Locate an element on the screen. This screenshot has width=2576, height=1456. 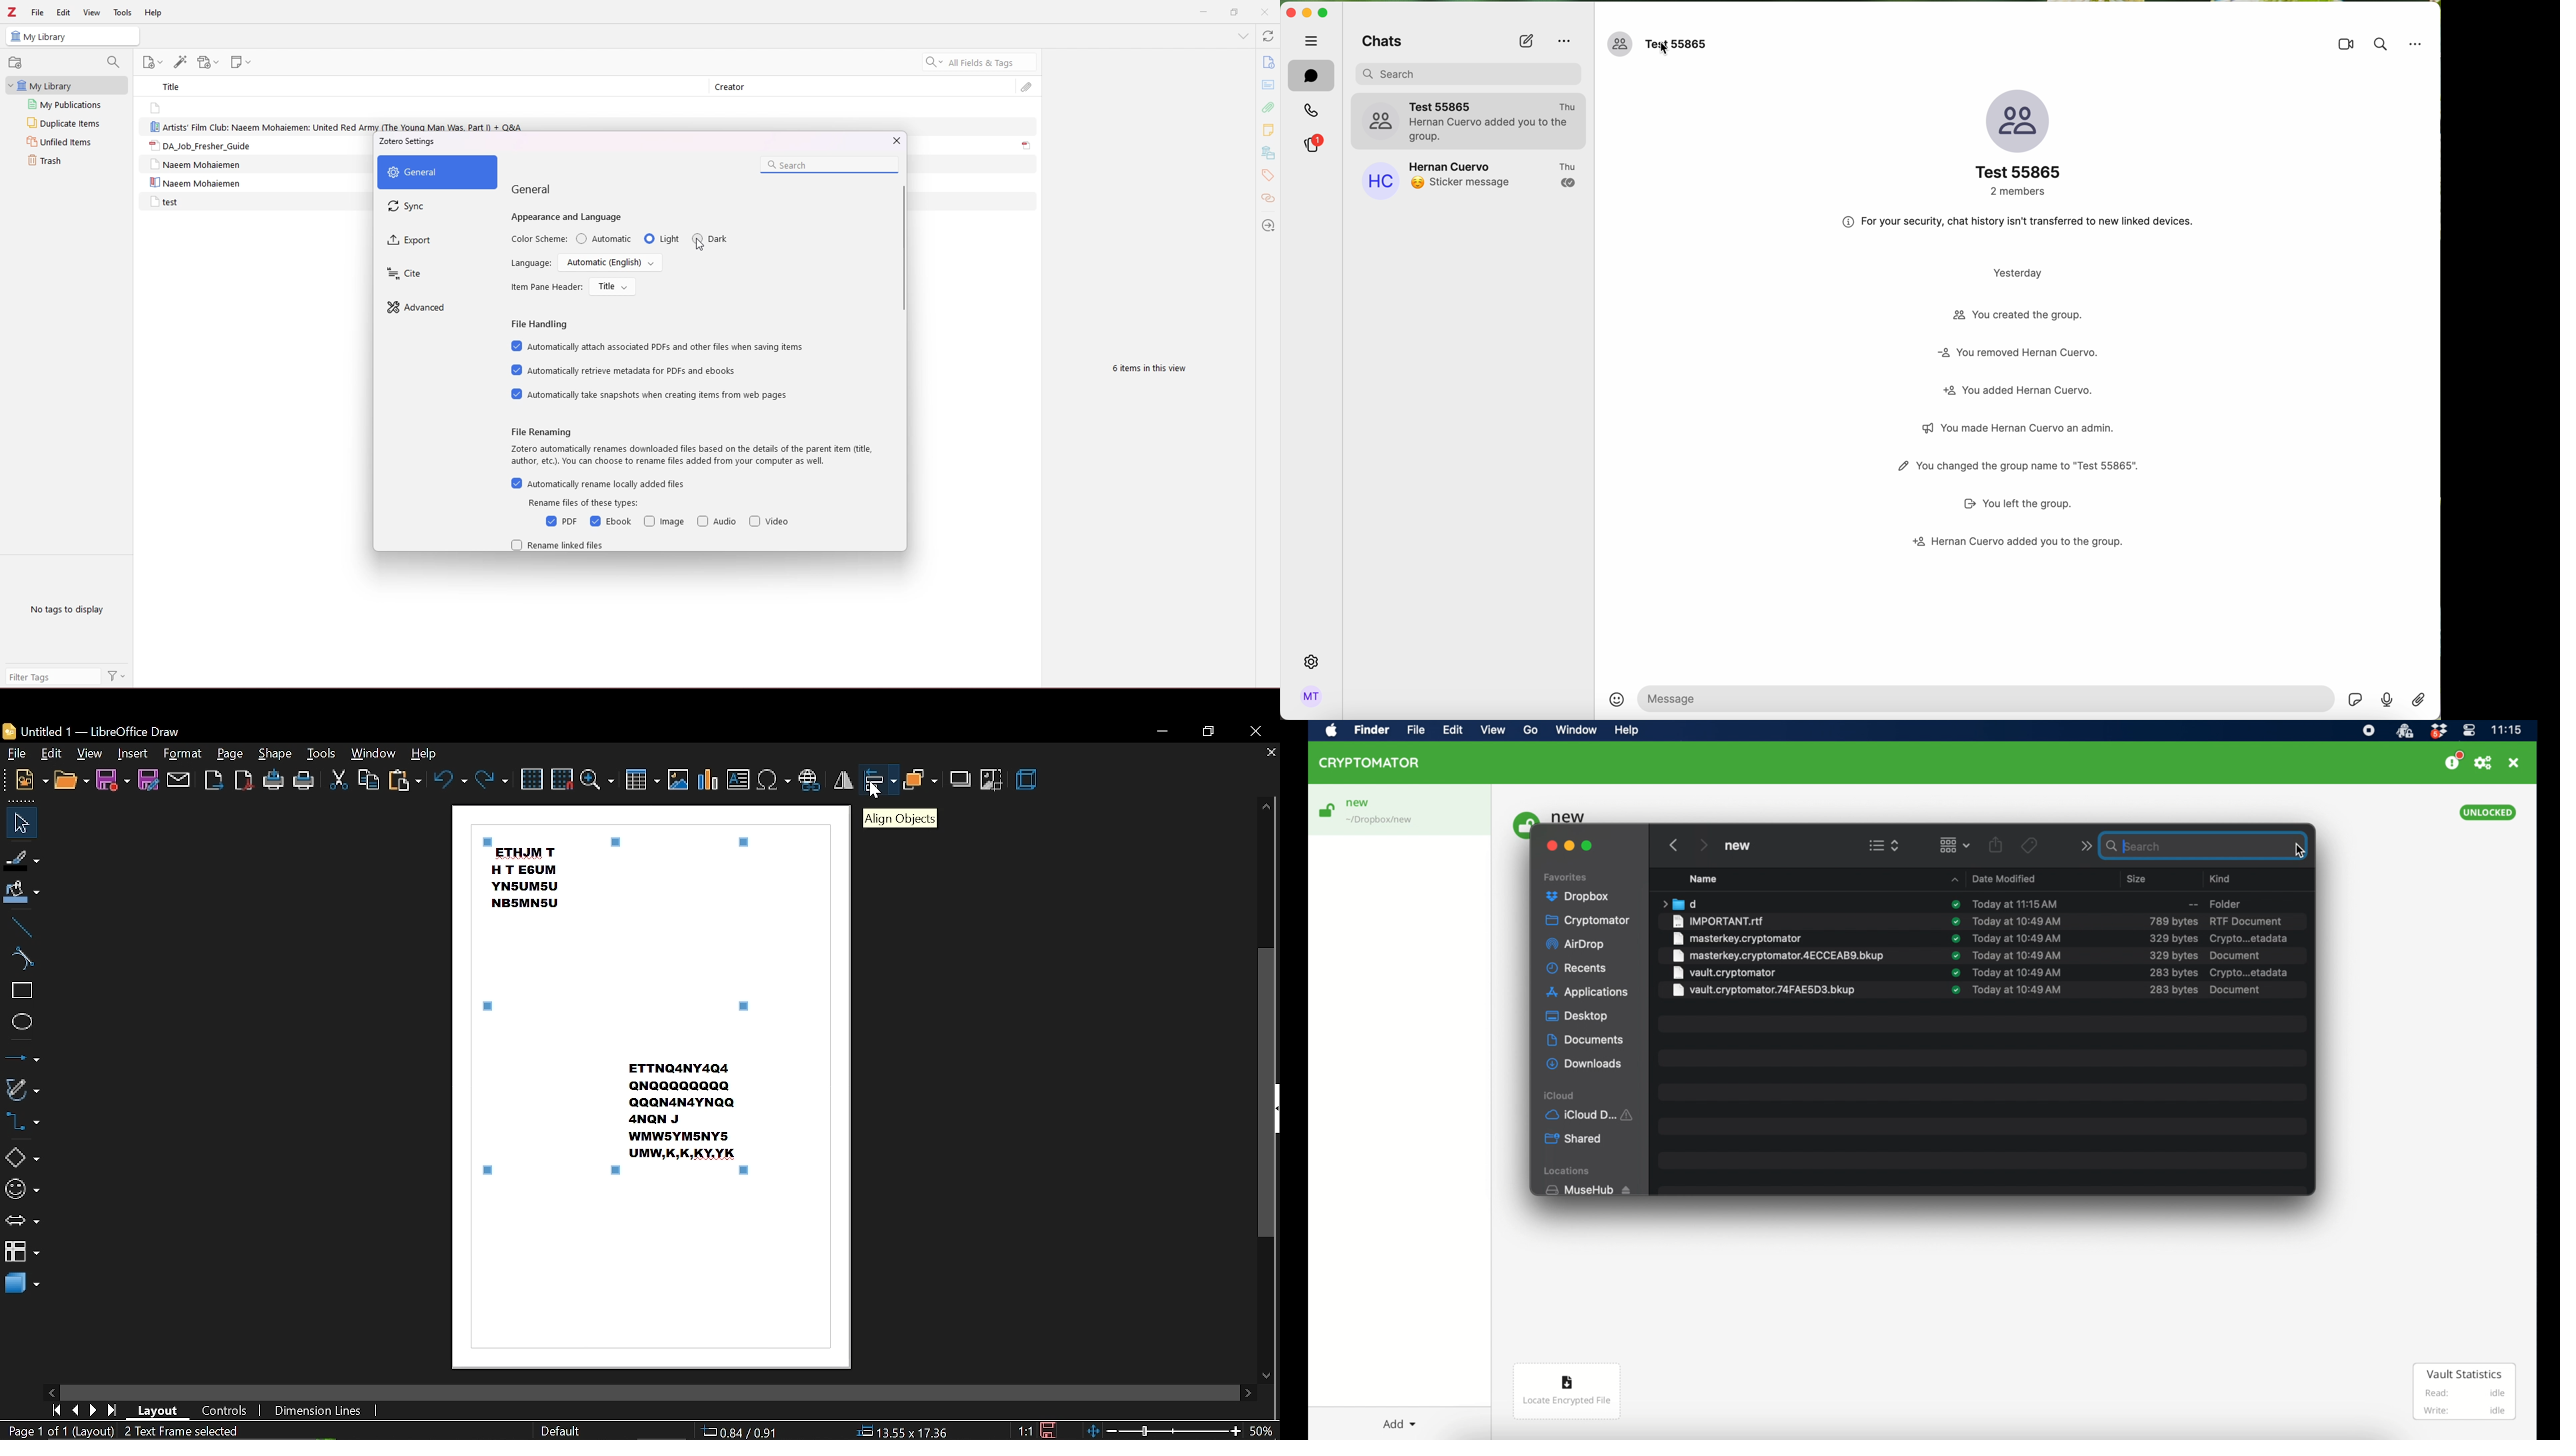
Cursor is located at coordinates (880, 791).